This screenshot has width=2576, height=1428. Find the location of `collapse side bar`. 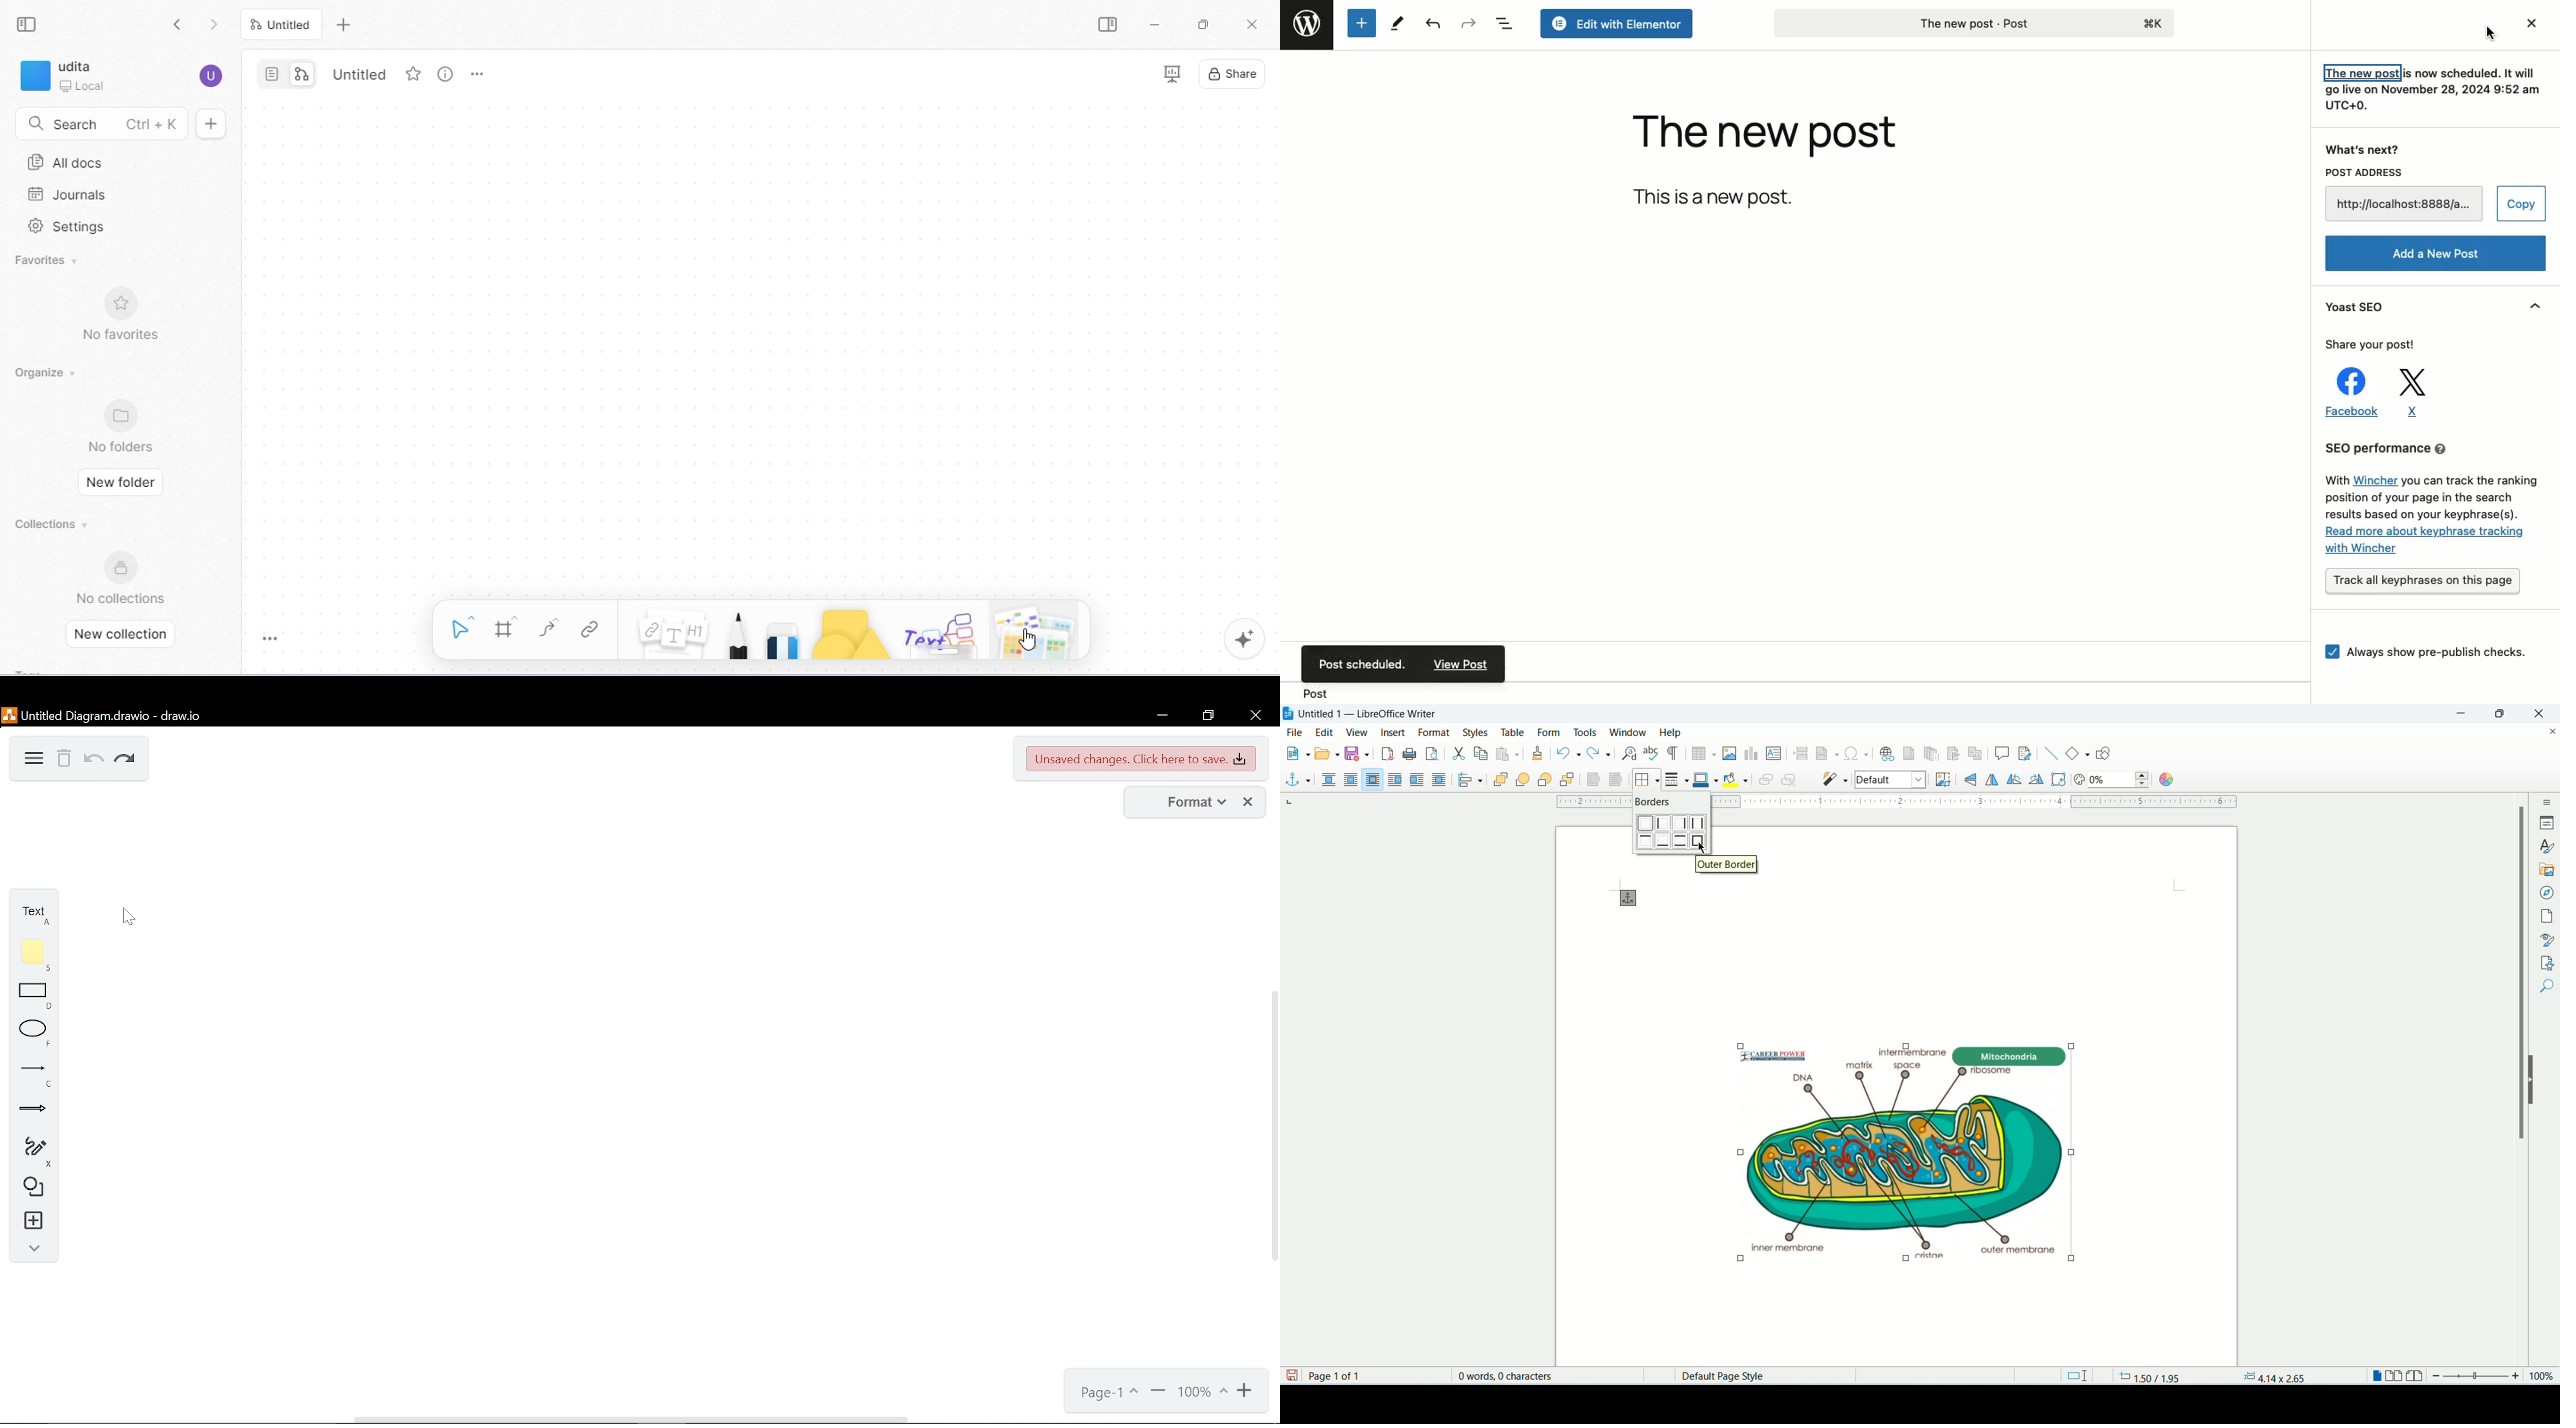

collapse side bar is located at coordinates (28, 23).